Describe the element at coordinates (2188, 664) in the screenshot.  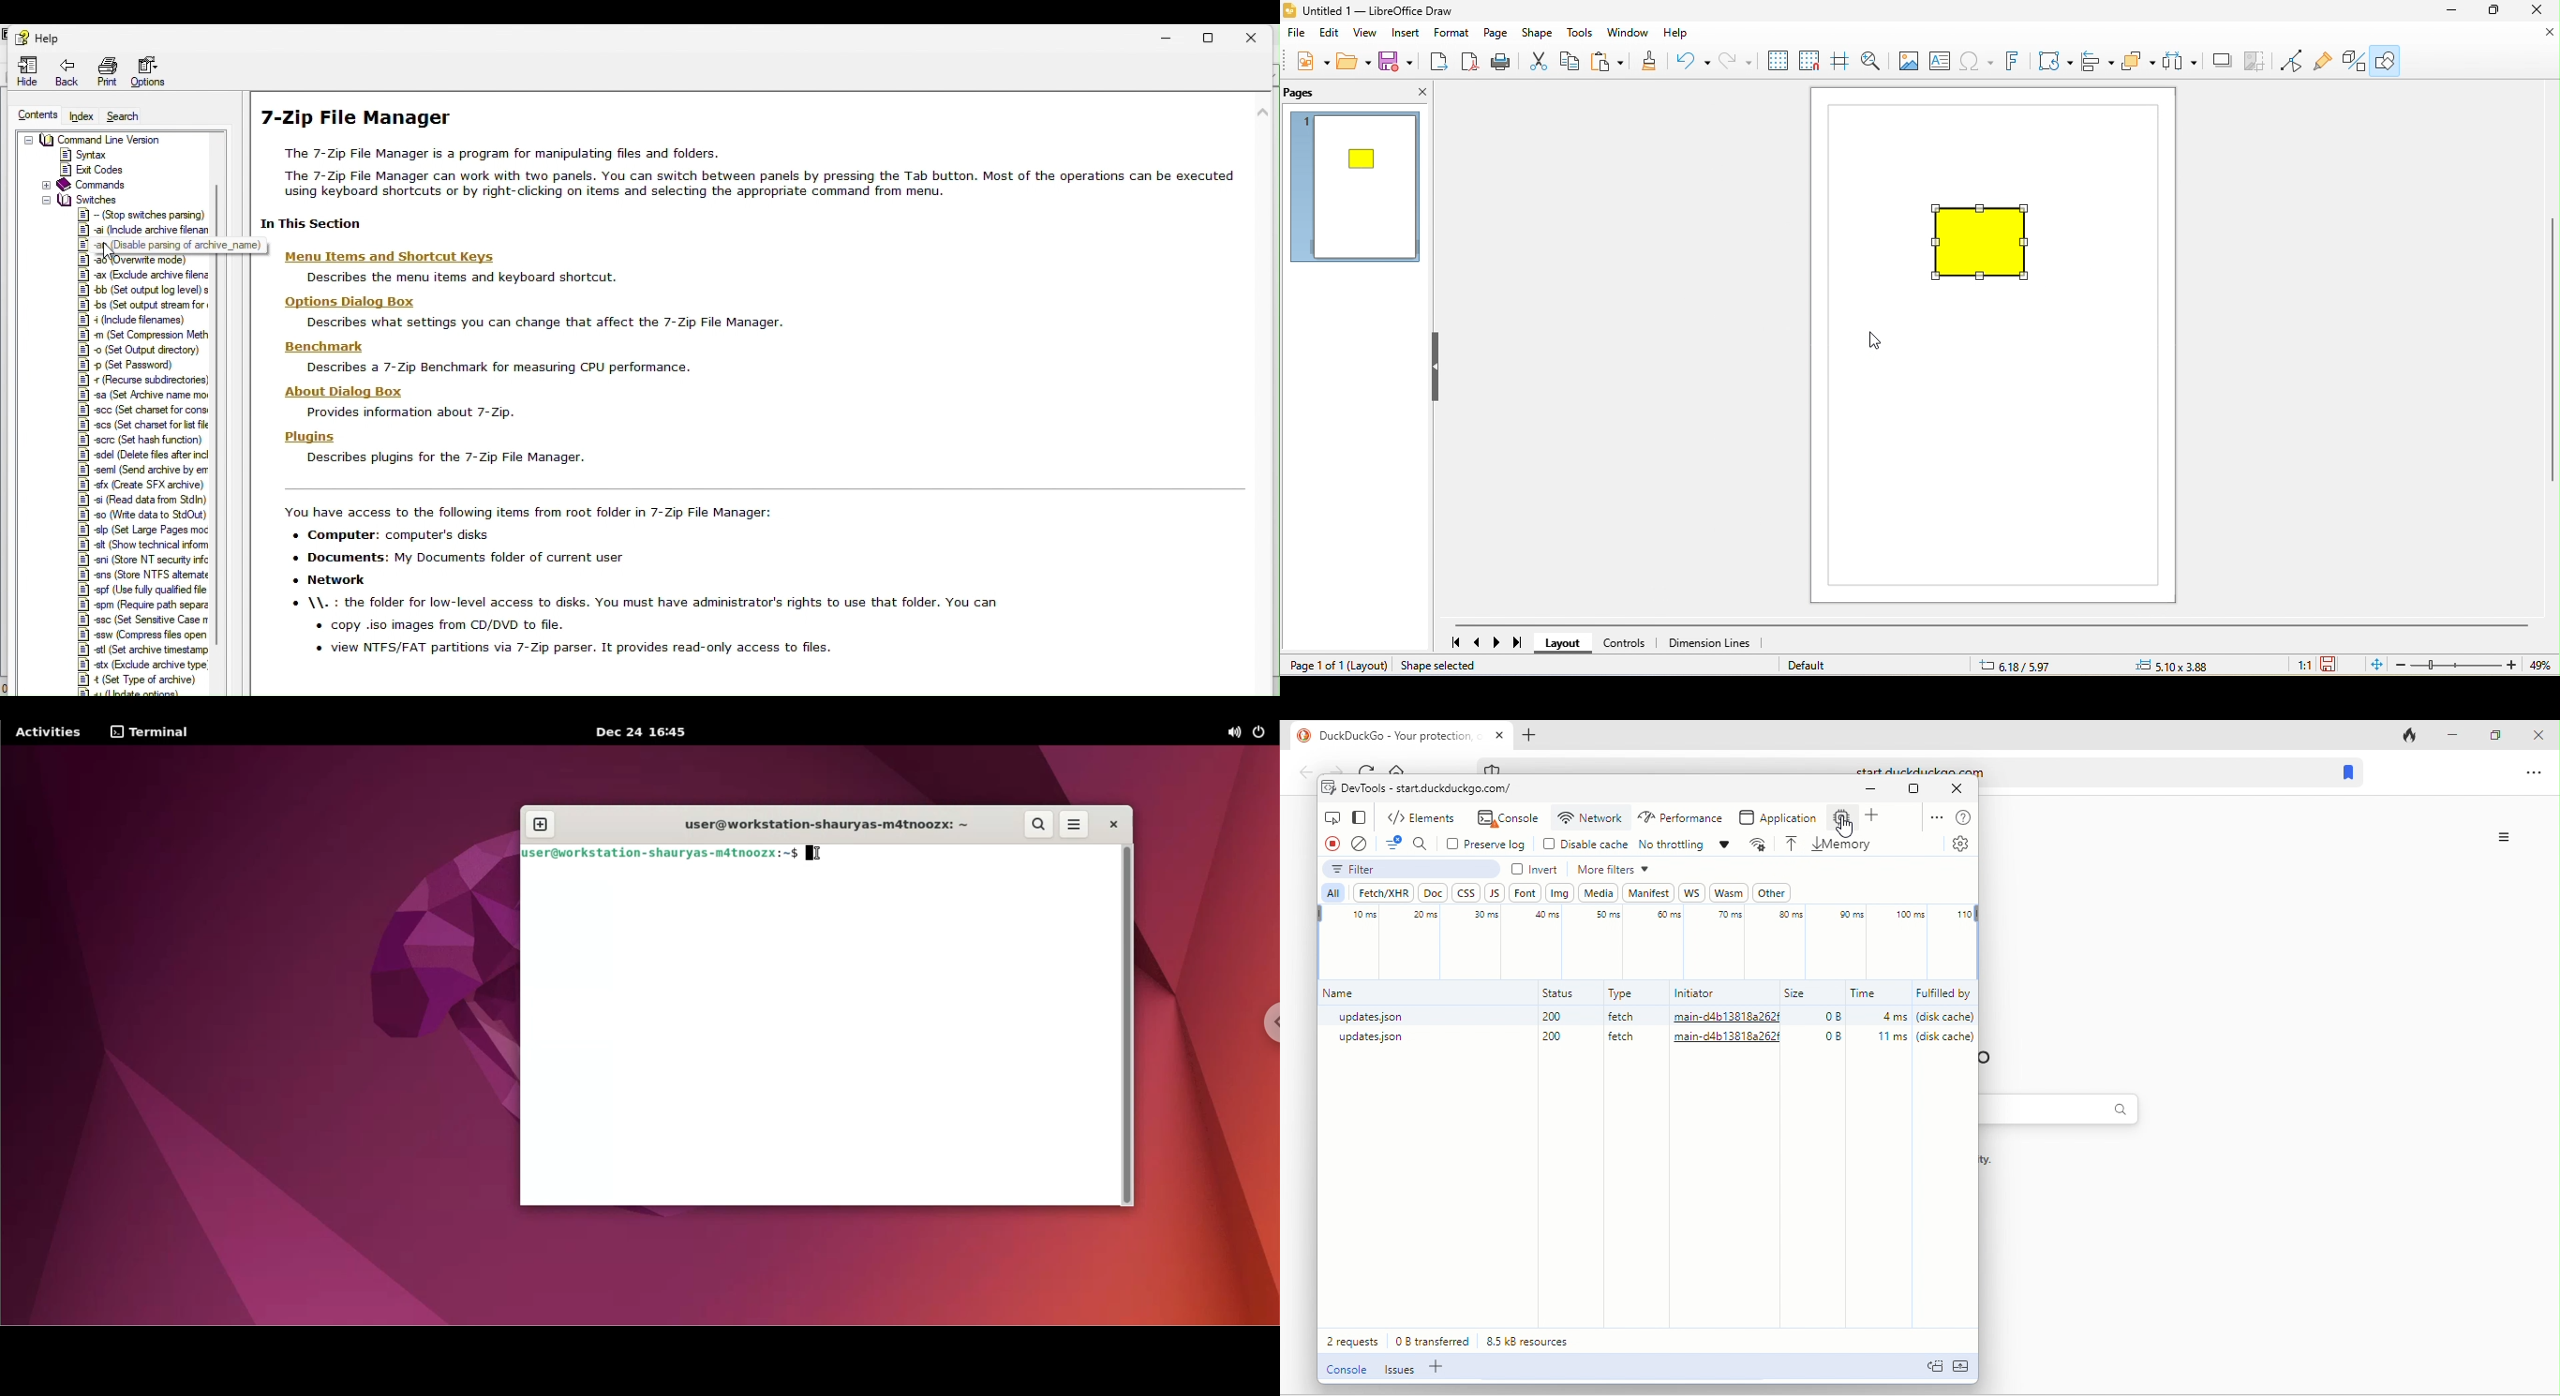
I see `0.00 x0.00` at that location.